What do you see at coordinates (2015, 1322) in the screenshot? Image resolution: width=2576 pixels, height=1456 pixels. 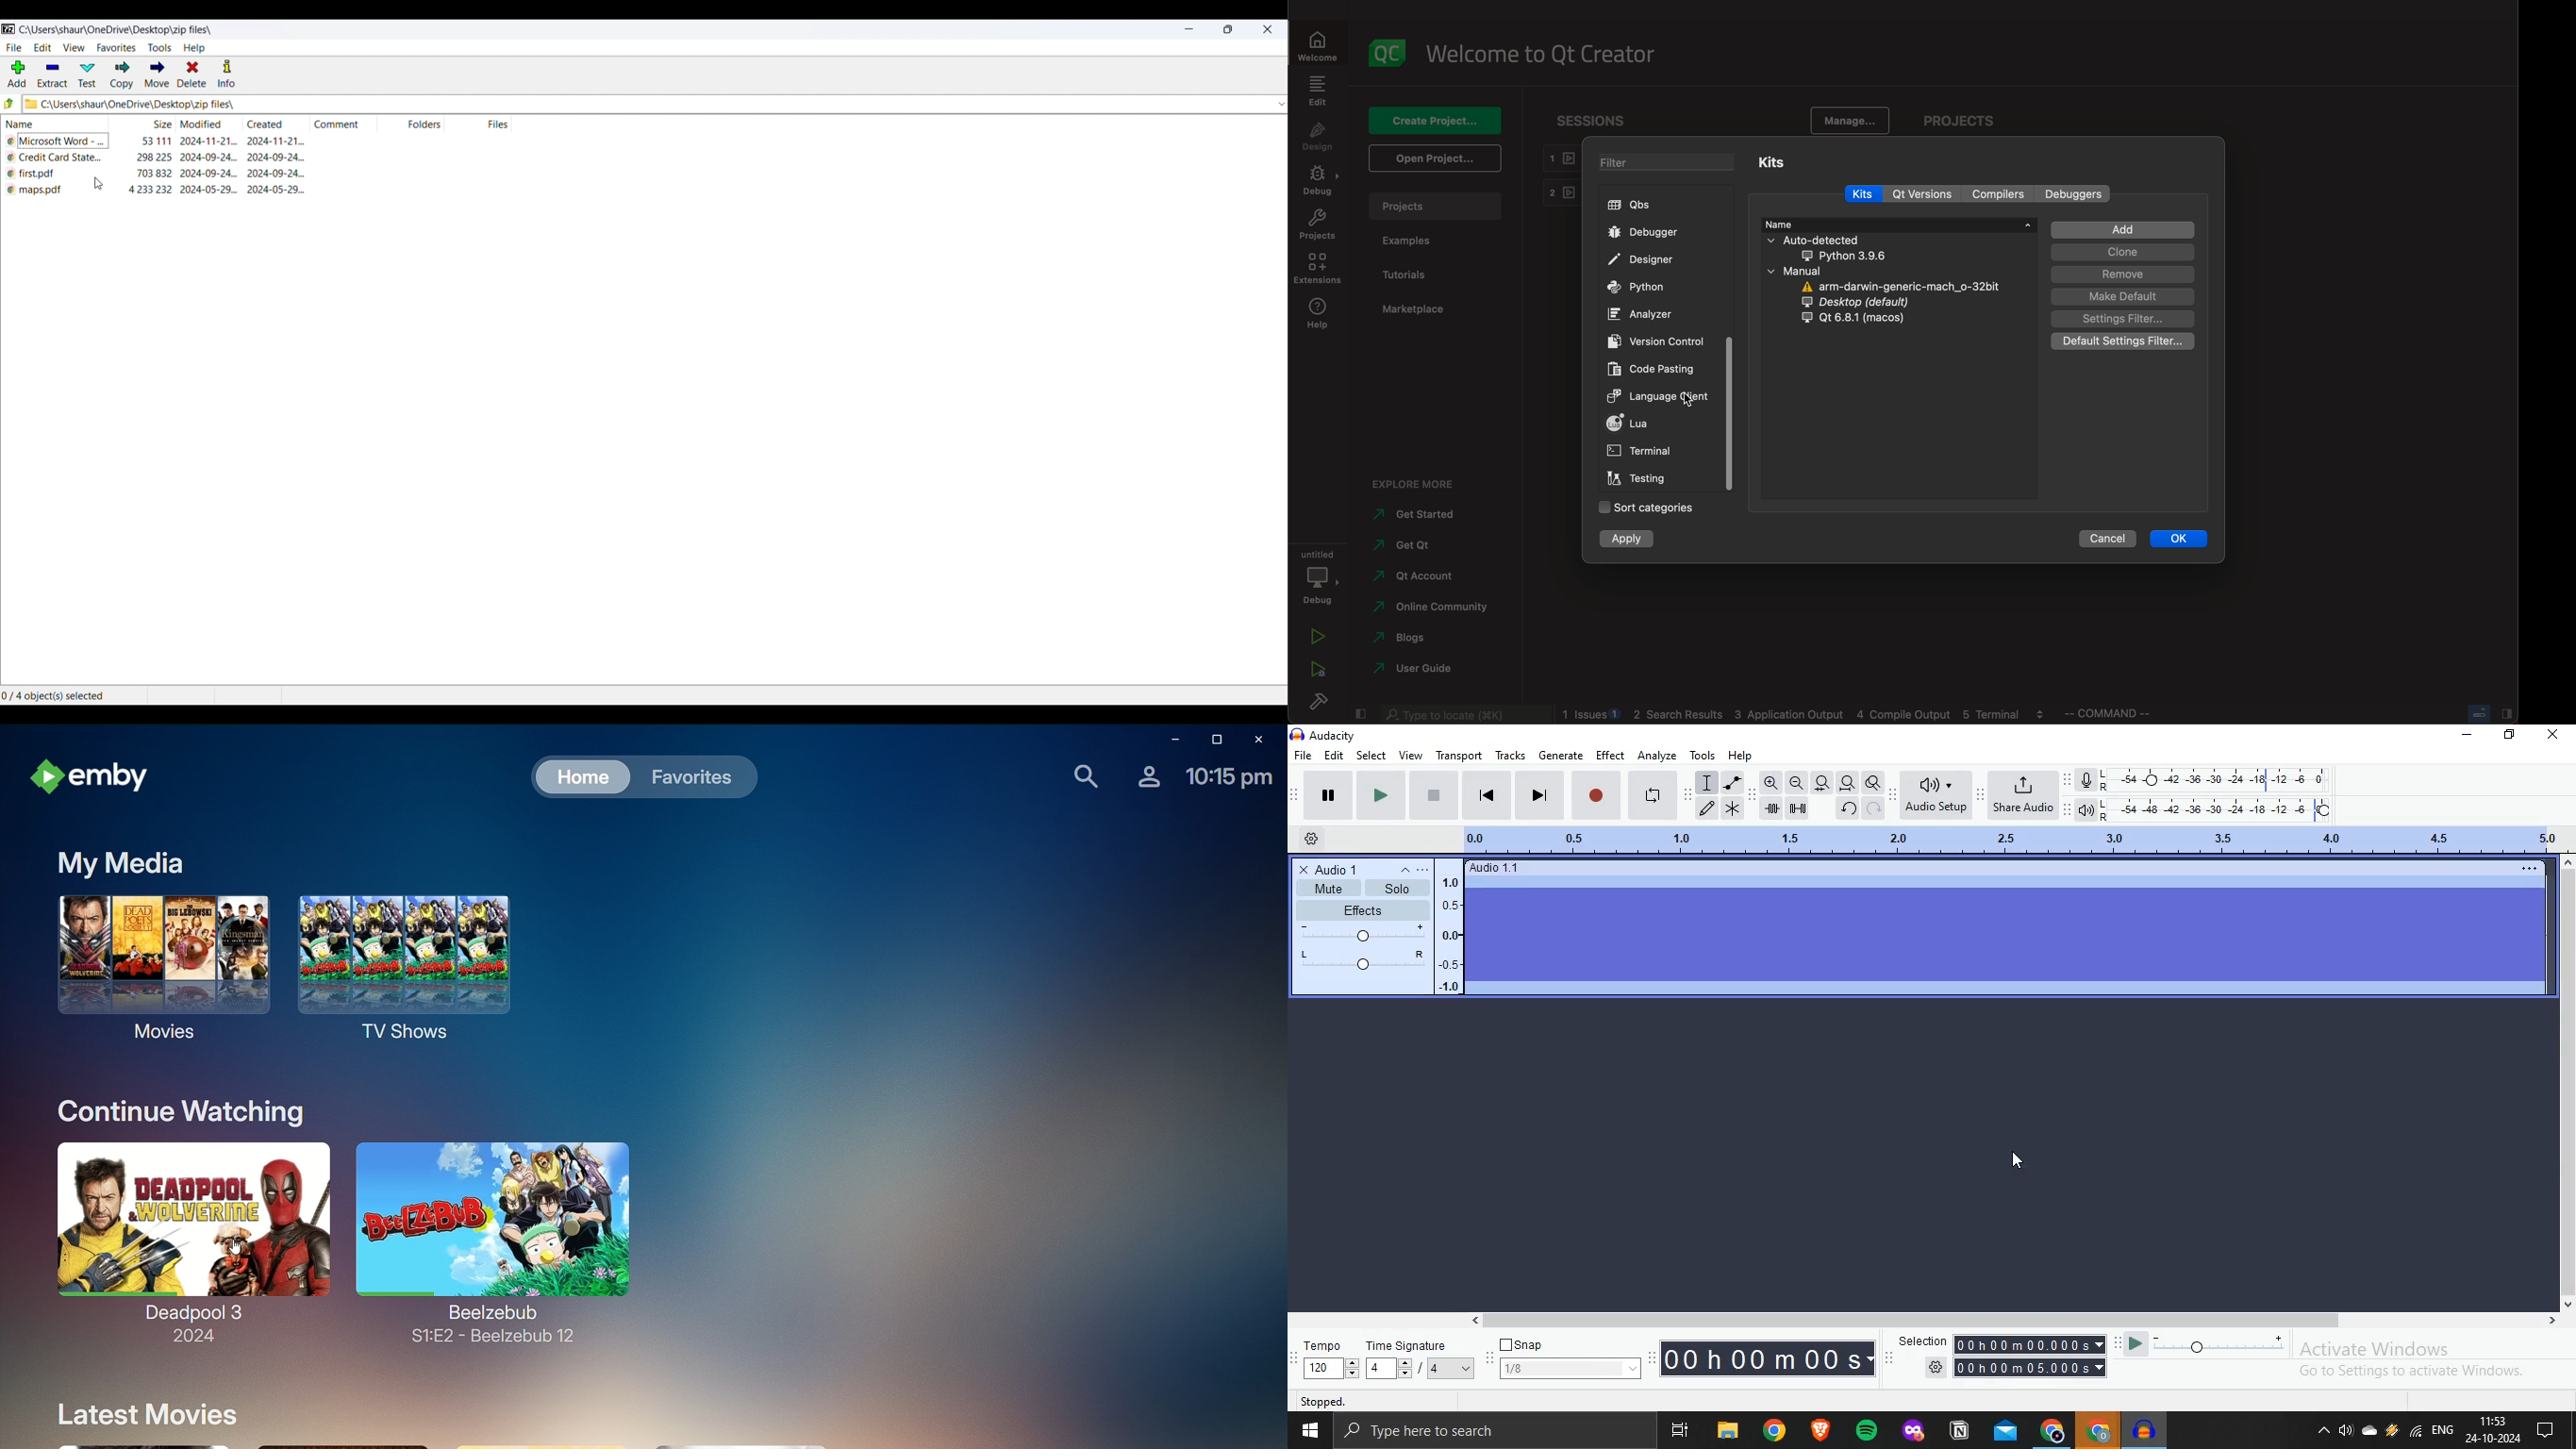 I see `Scrollbar` at bounding box center [2015, 1322].